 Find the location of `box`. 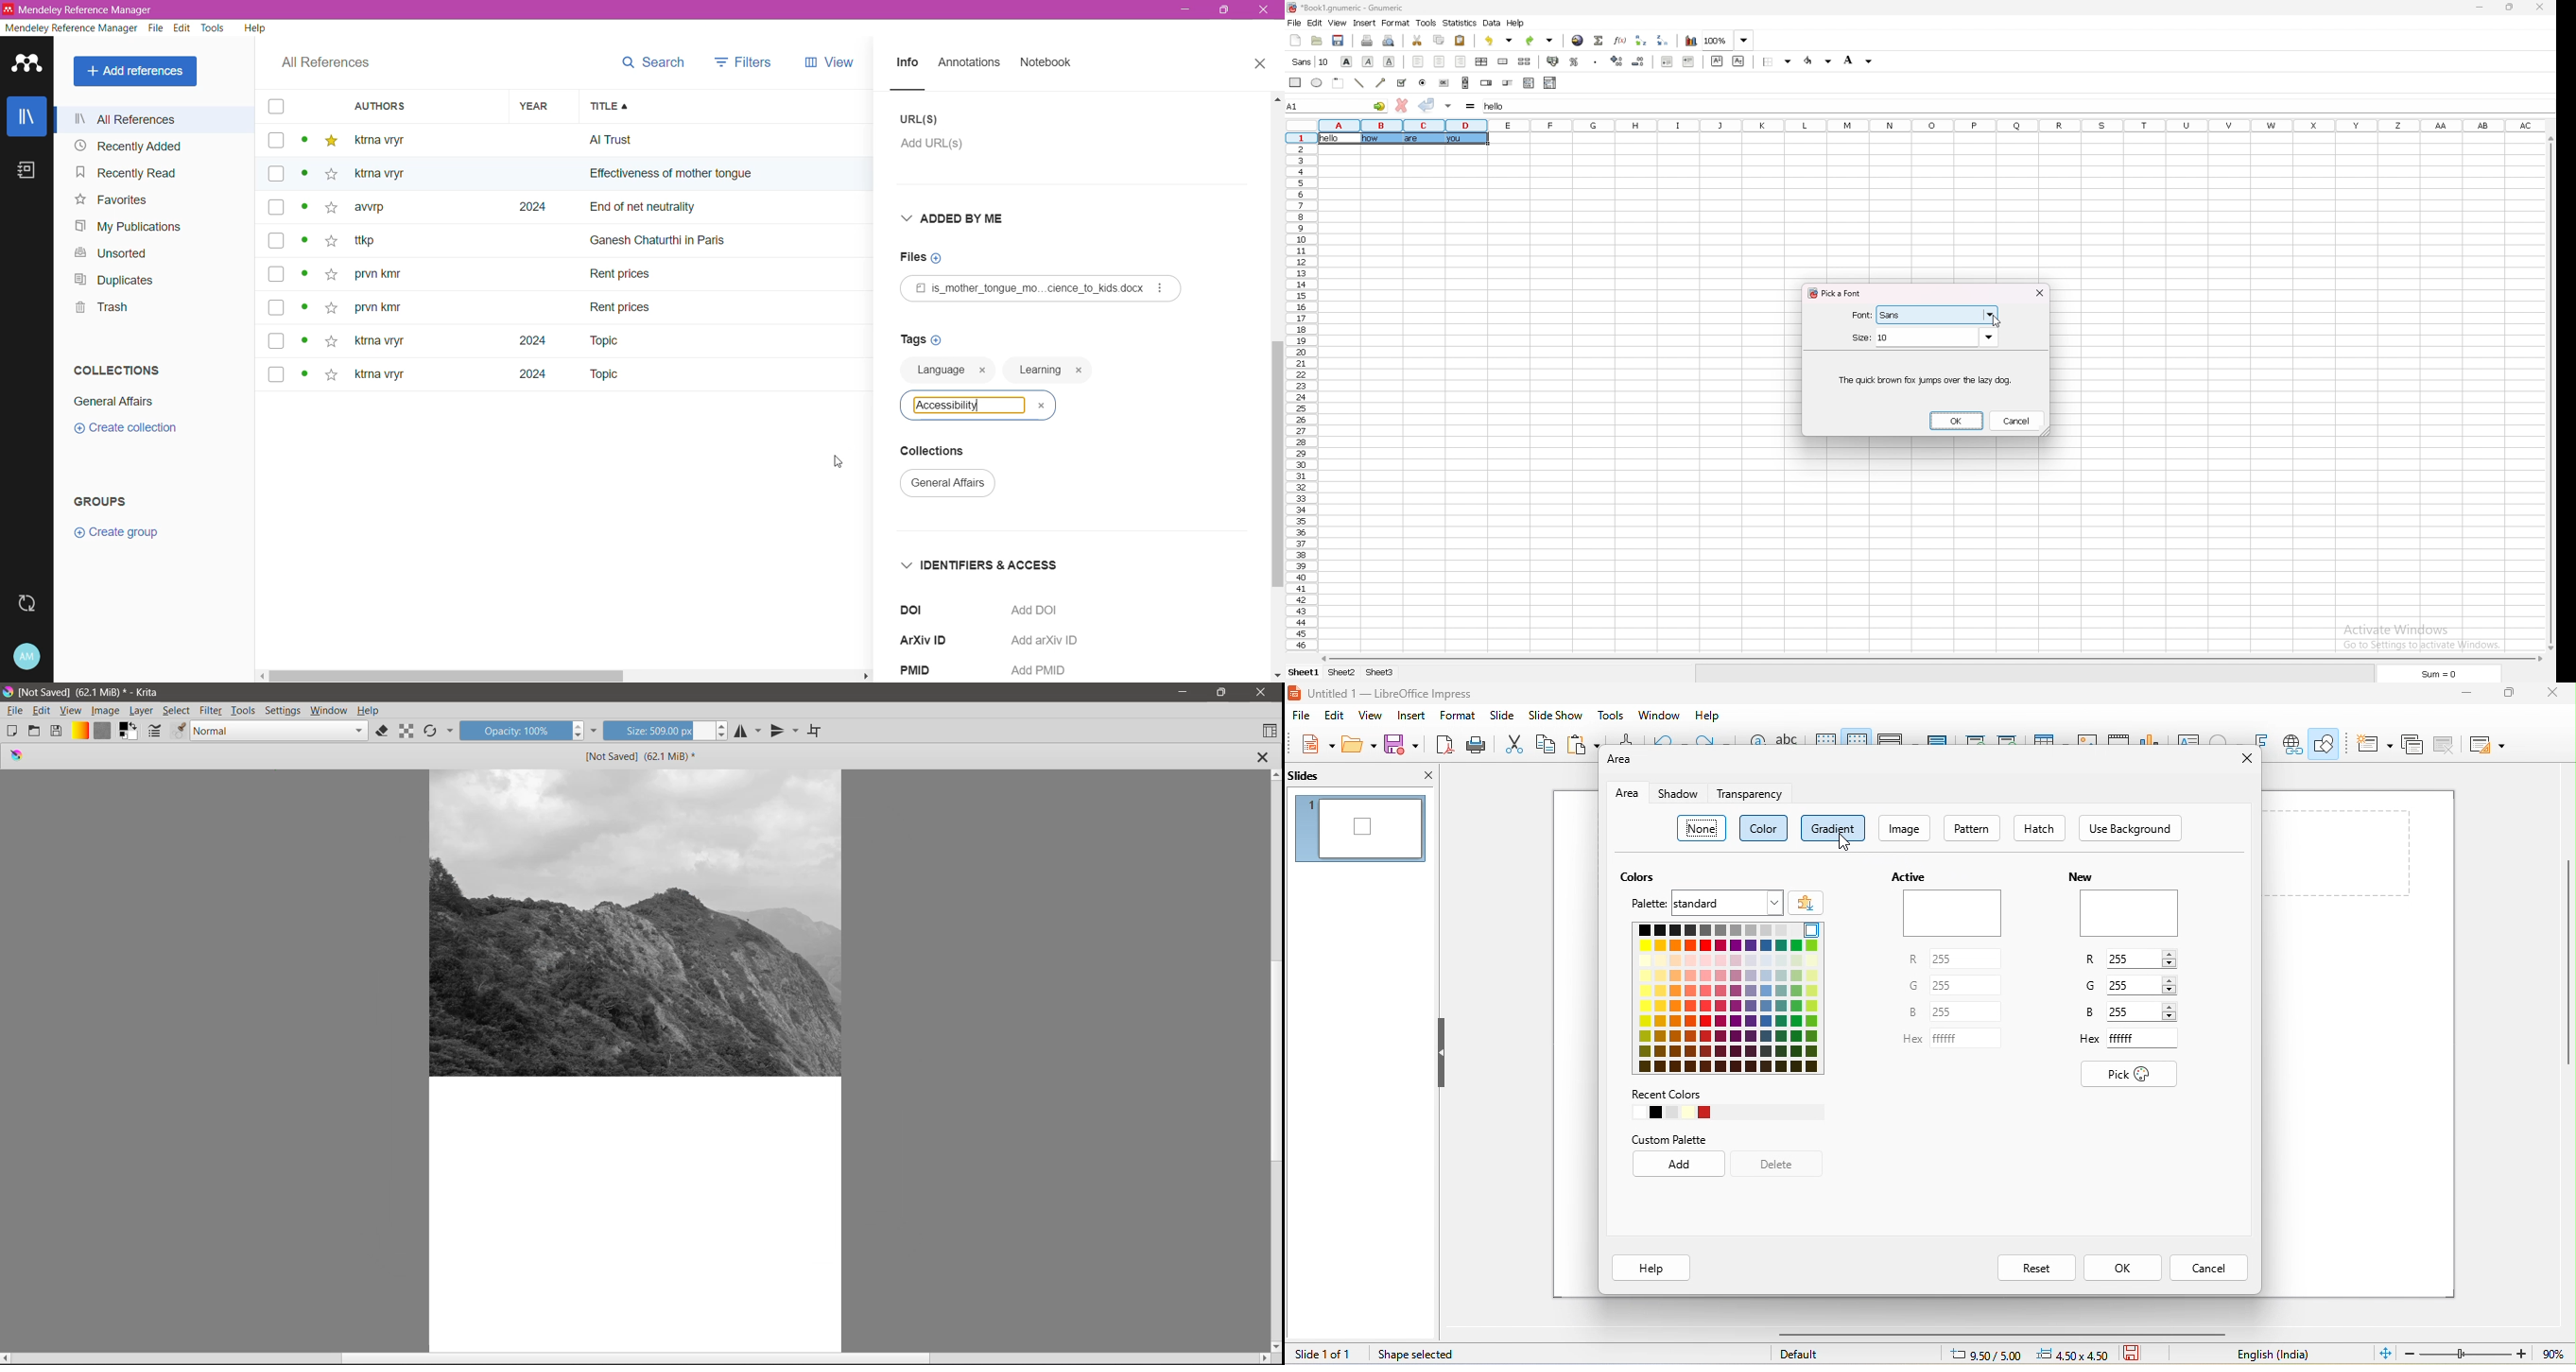

box is located at coordinates (276, 274).